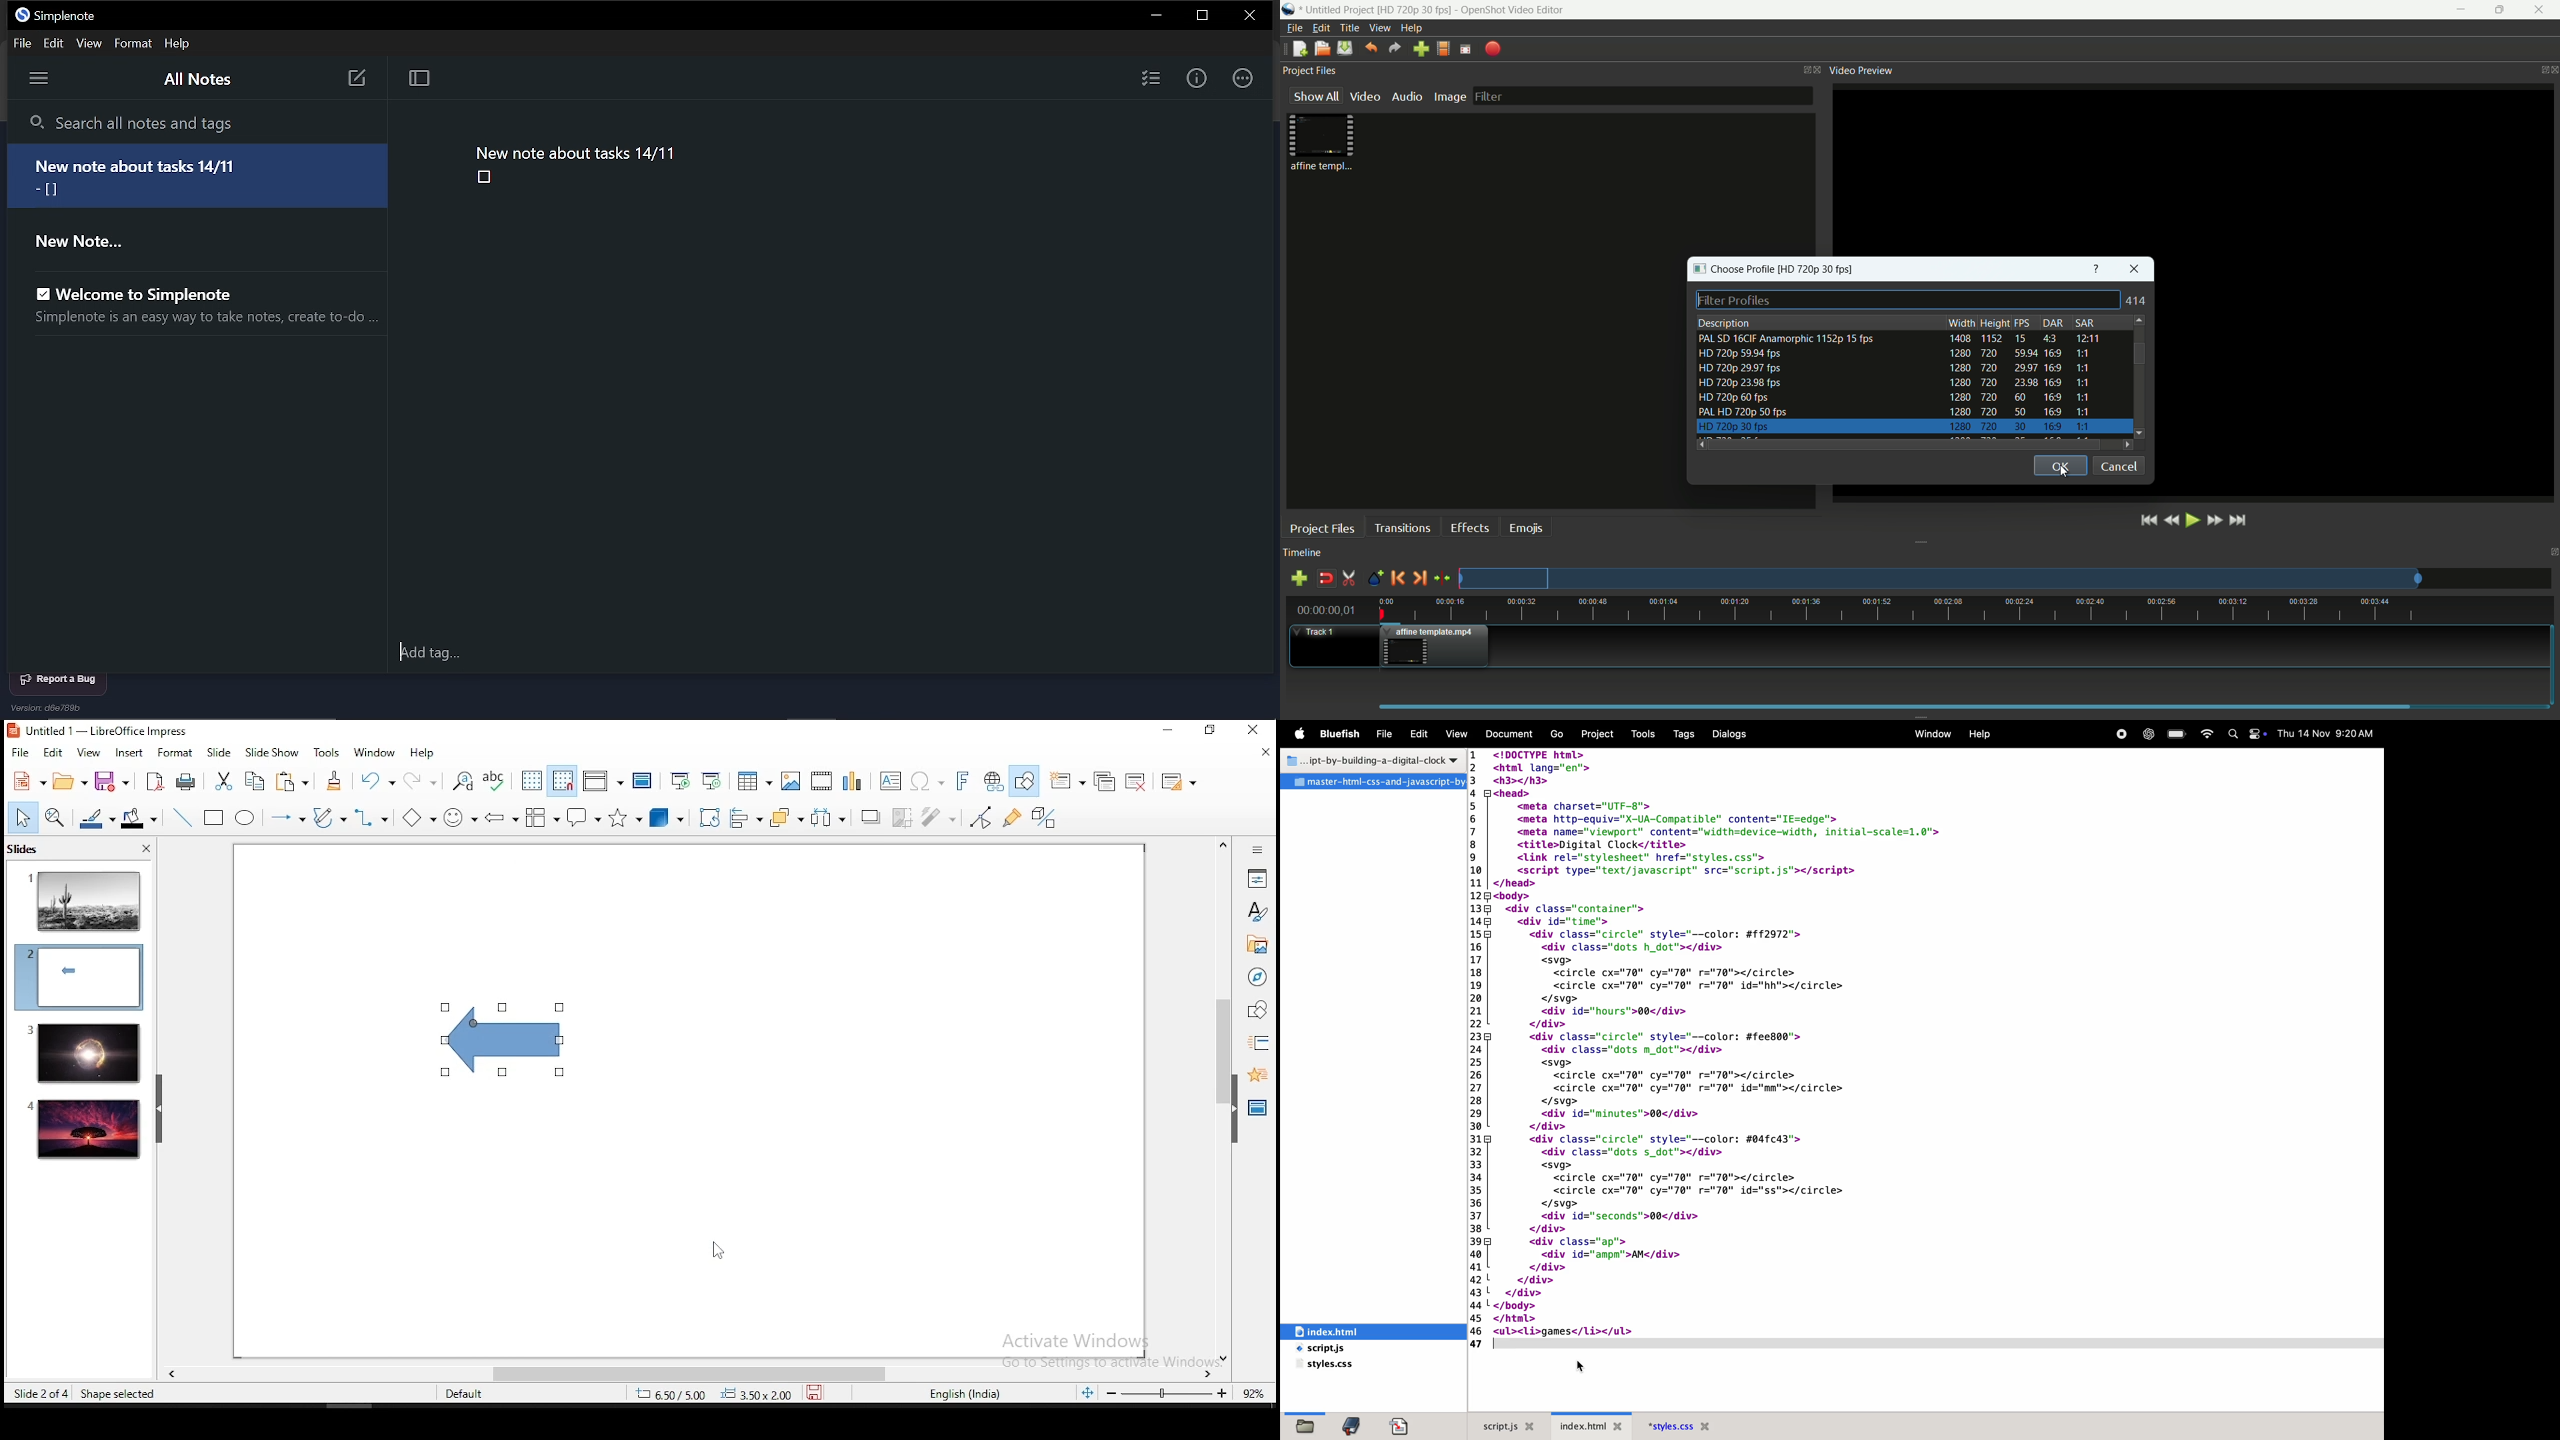 Image resolution: width=2576 pixels, height=1456 pixels. Describe the element at coordinates (78, 977) in the screenshot. I see `slide 2` at that location.